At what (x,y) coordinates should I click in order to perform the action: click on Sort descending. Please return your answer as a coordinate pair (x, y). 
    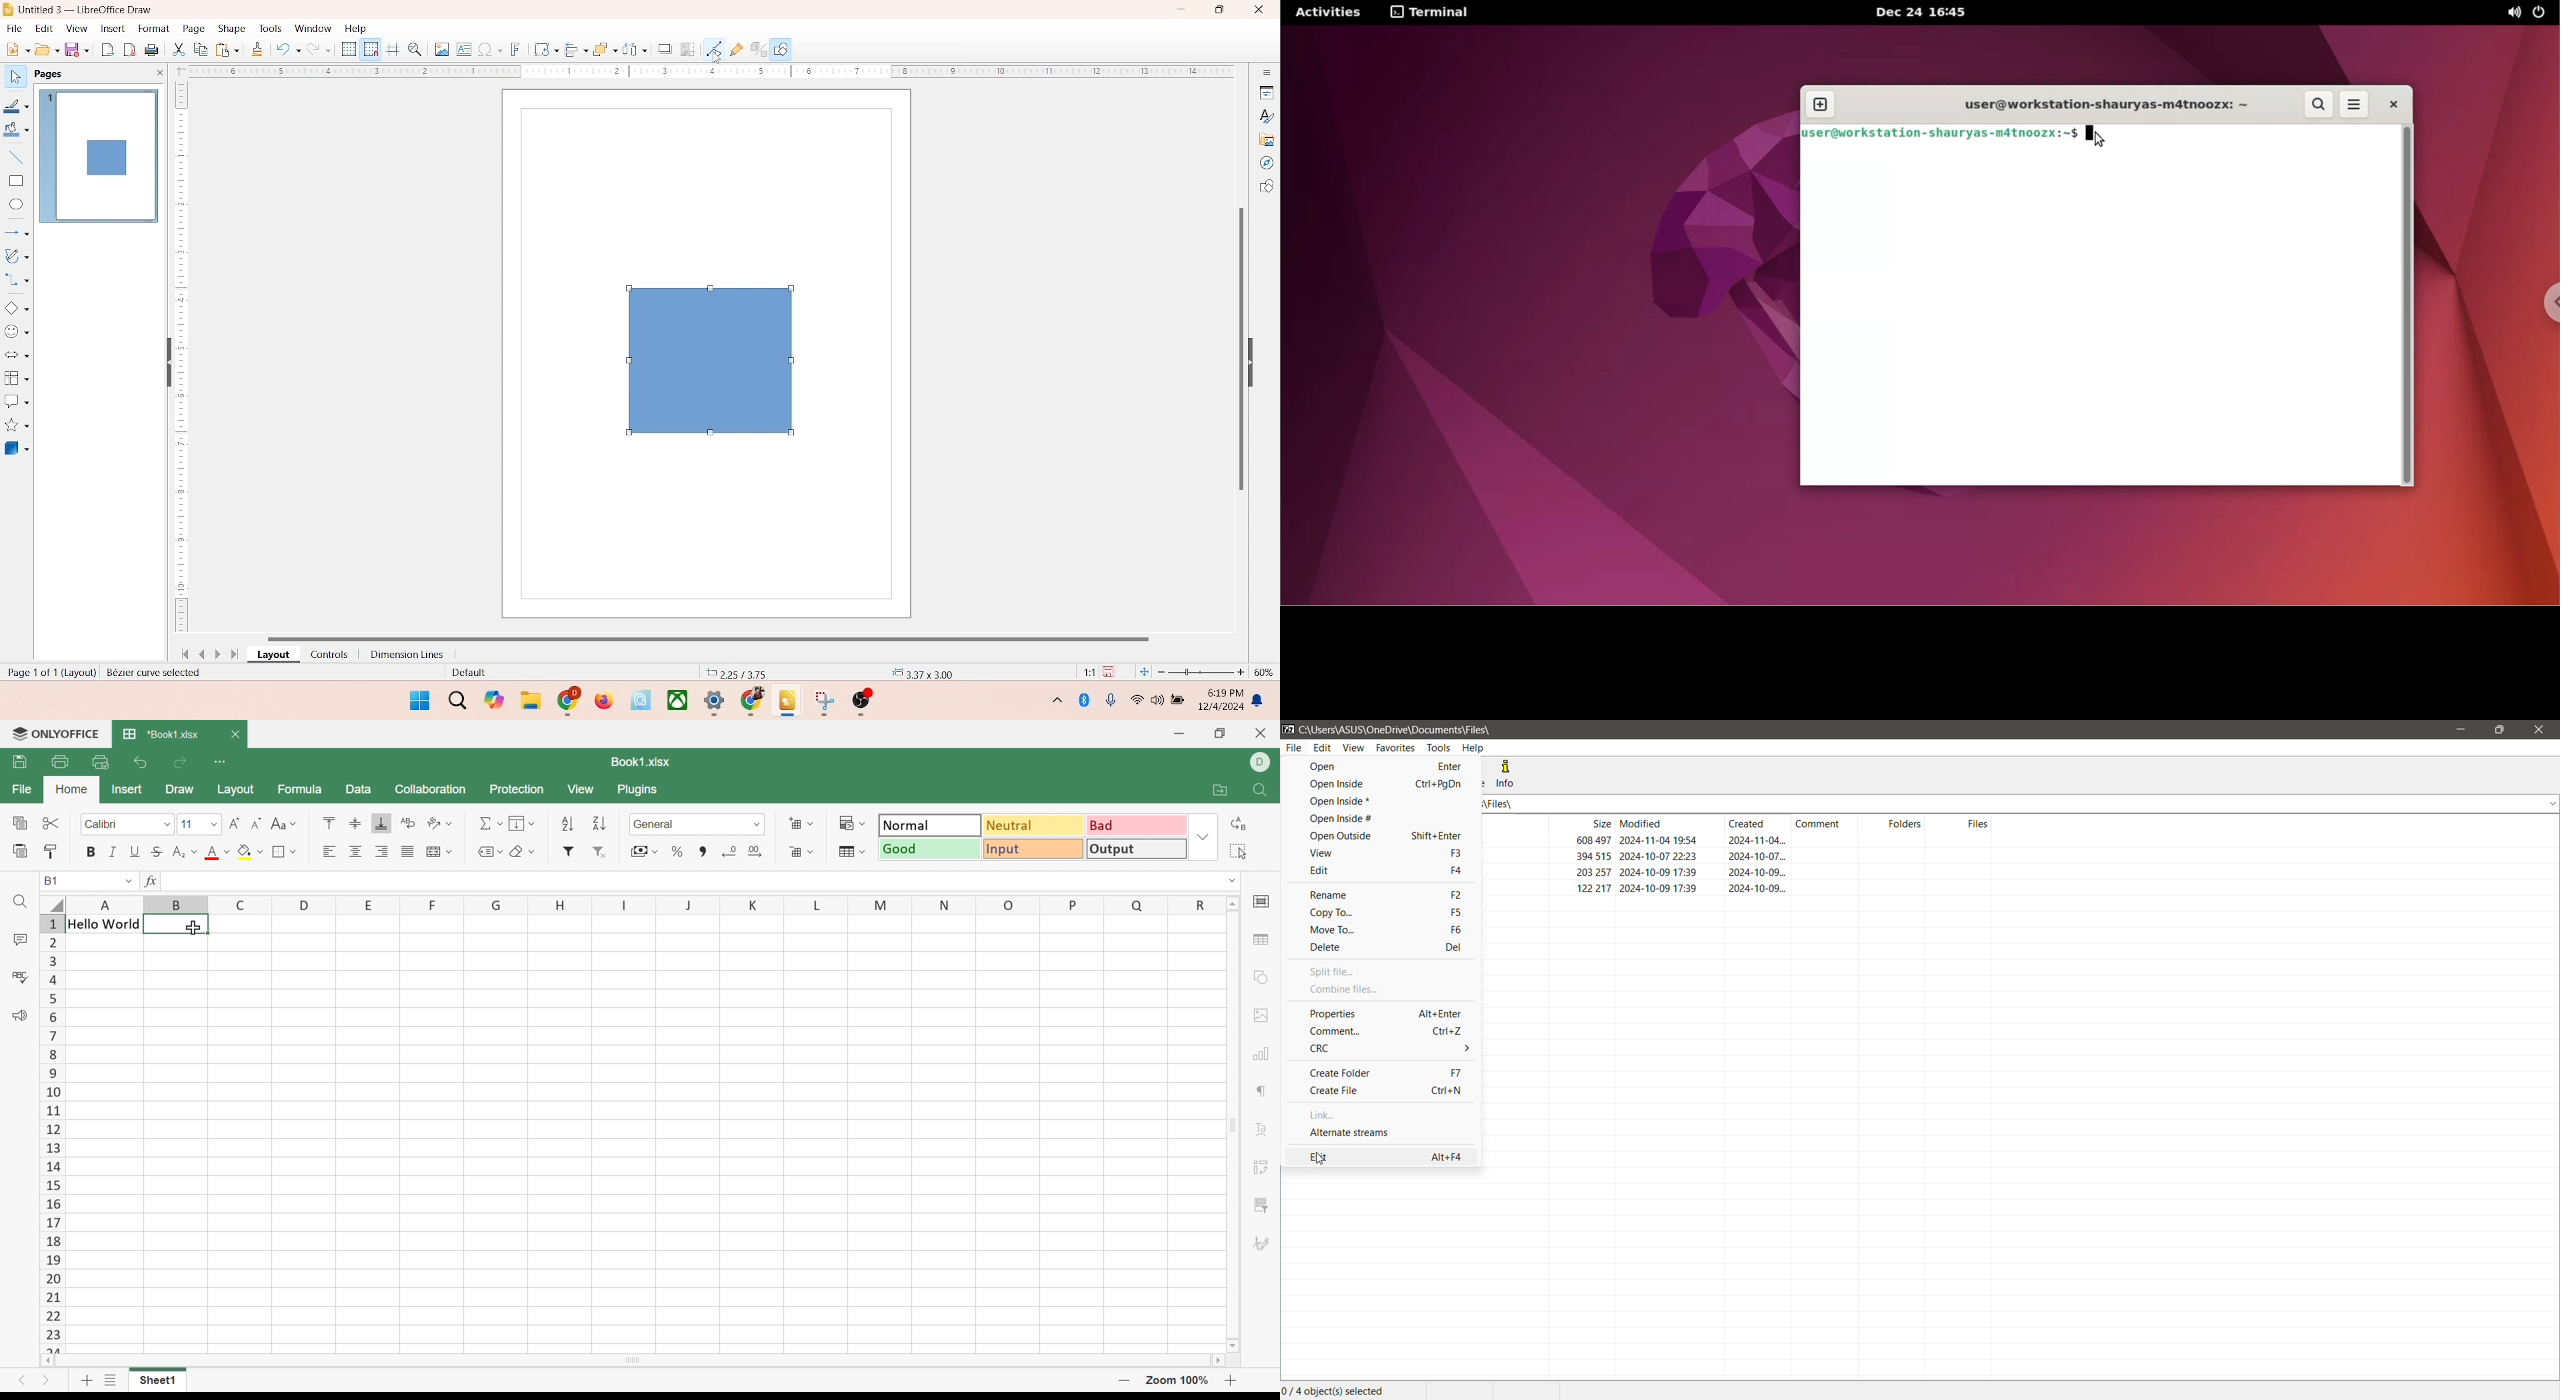
    Looking at the image, I should click on (603, 824).